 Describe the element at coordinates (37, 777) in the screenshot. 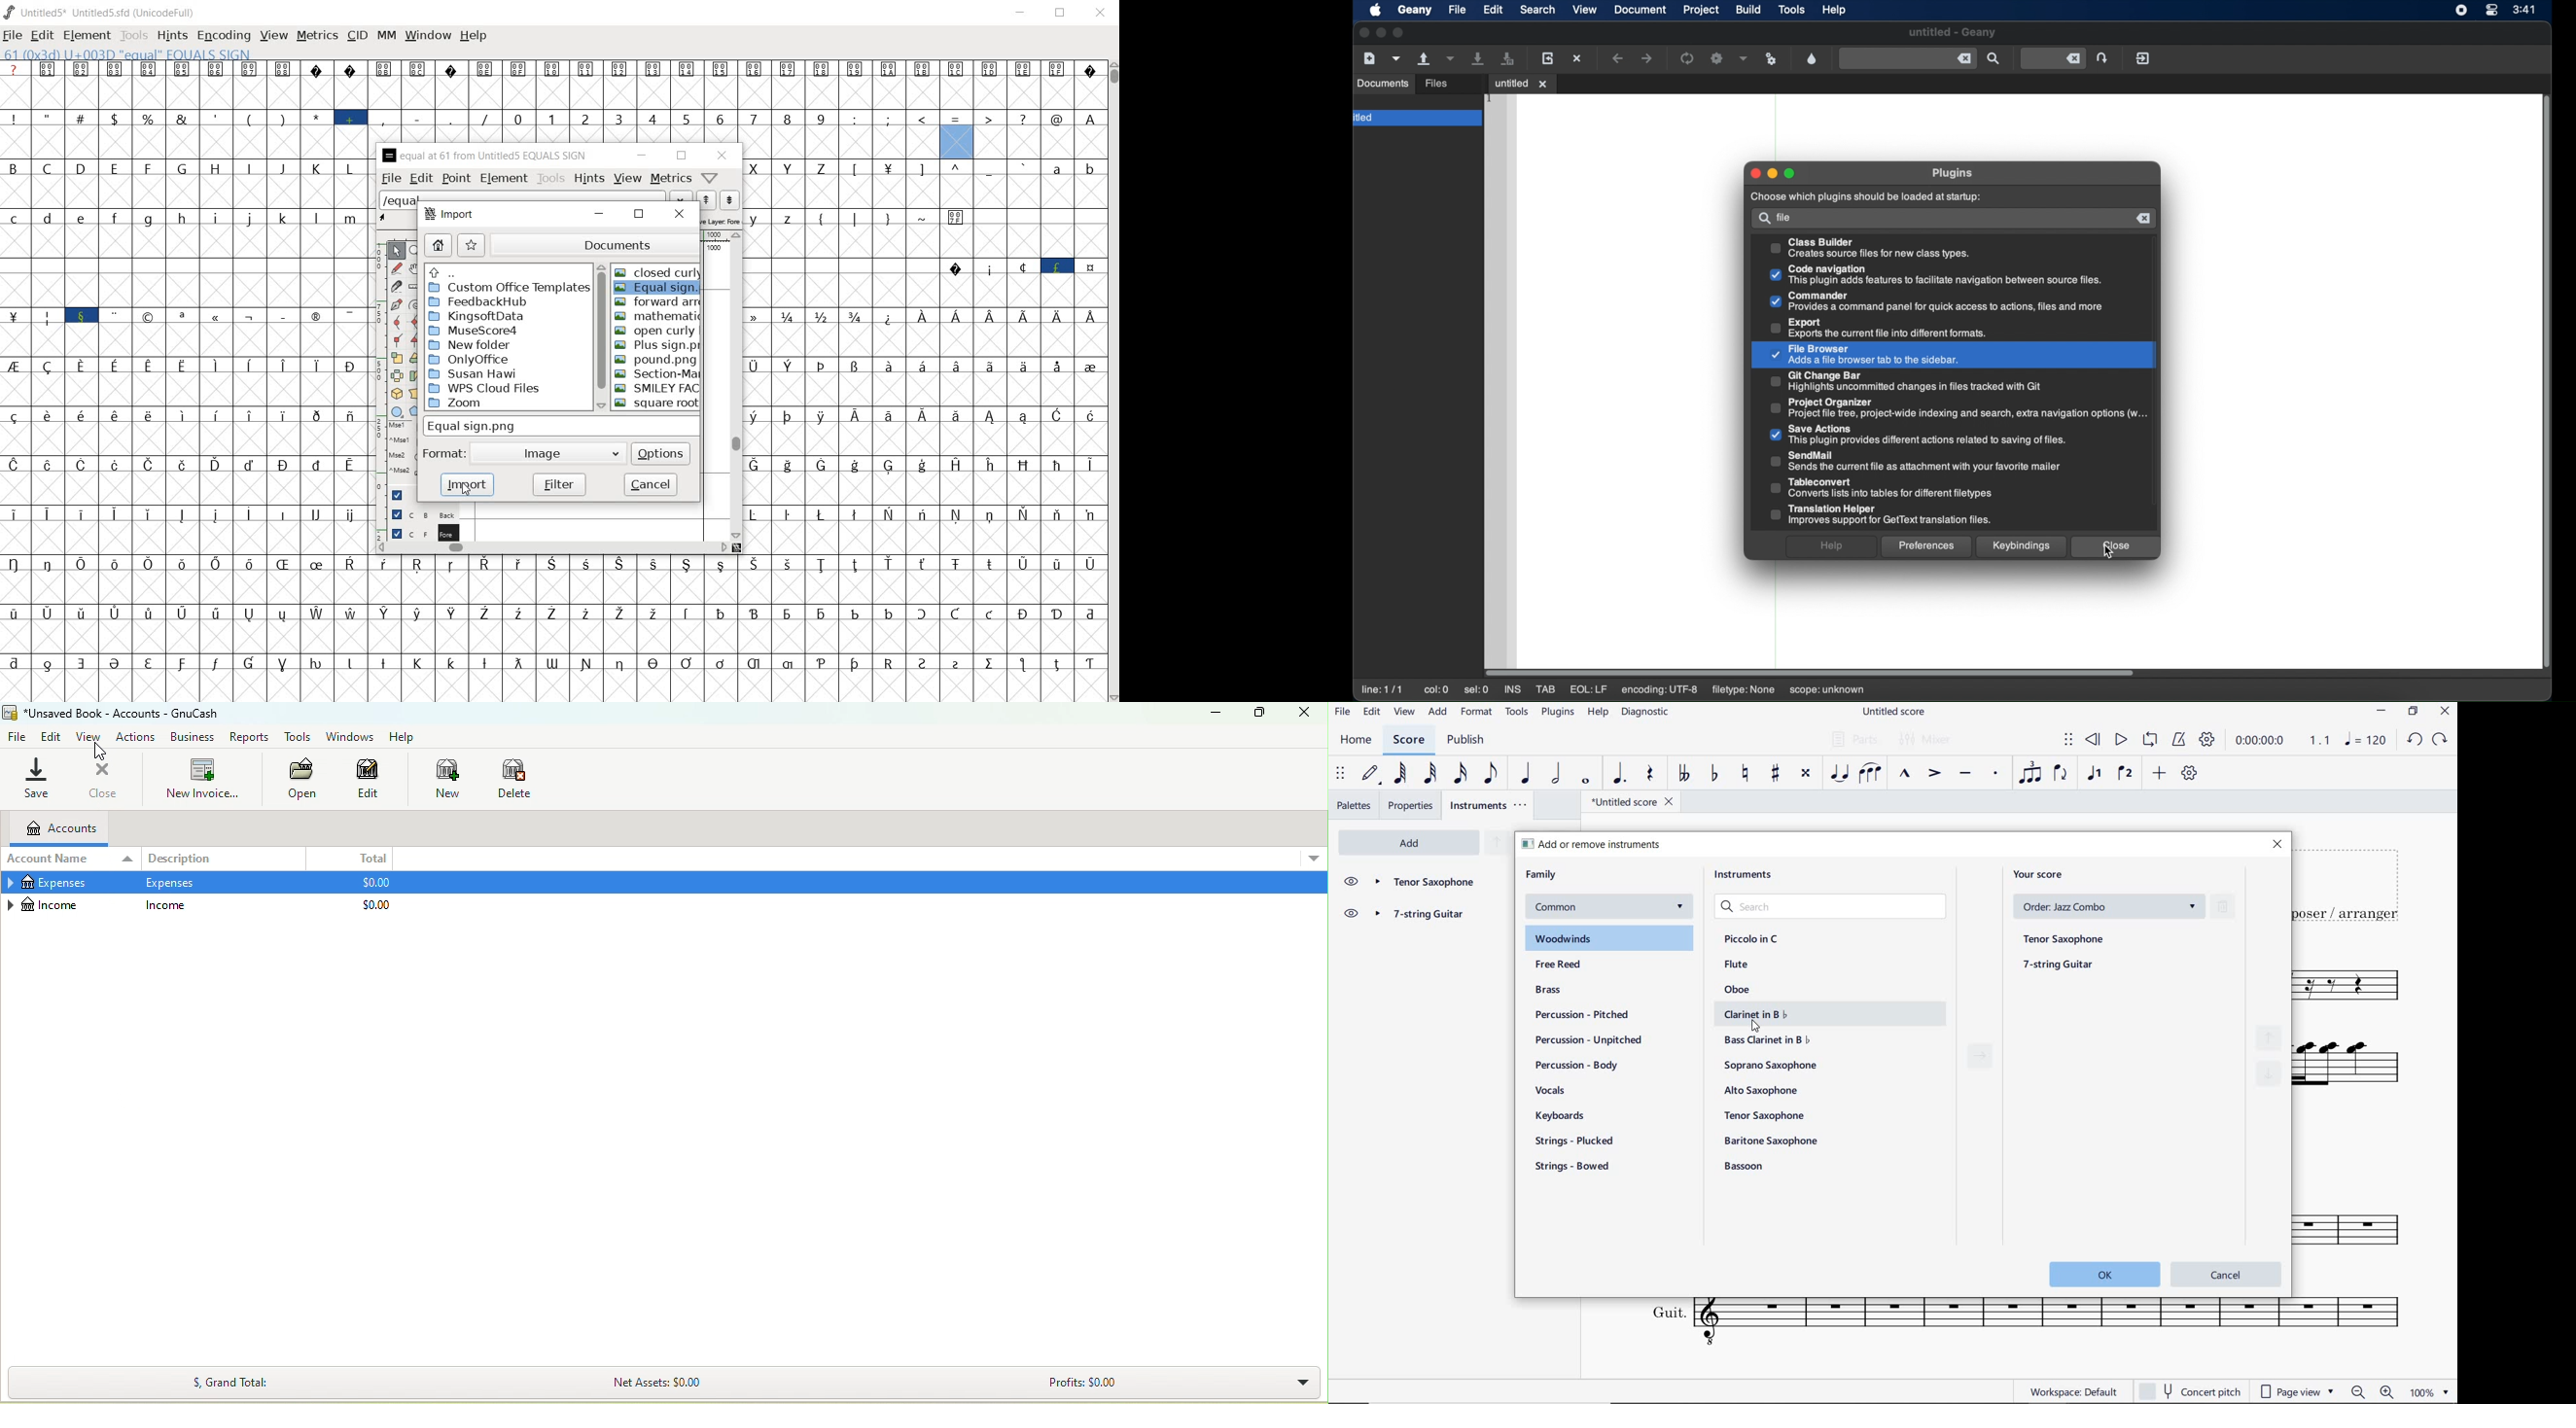

I see `Save` at that location.